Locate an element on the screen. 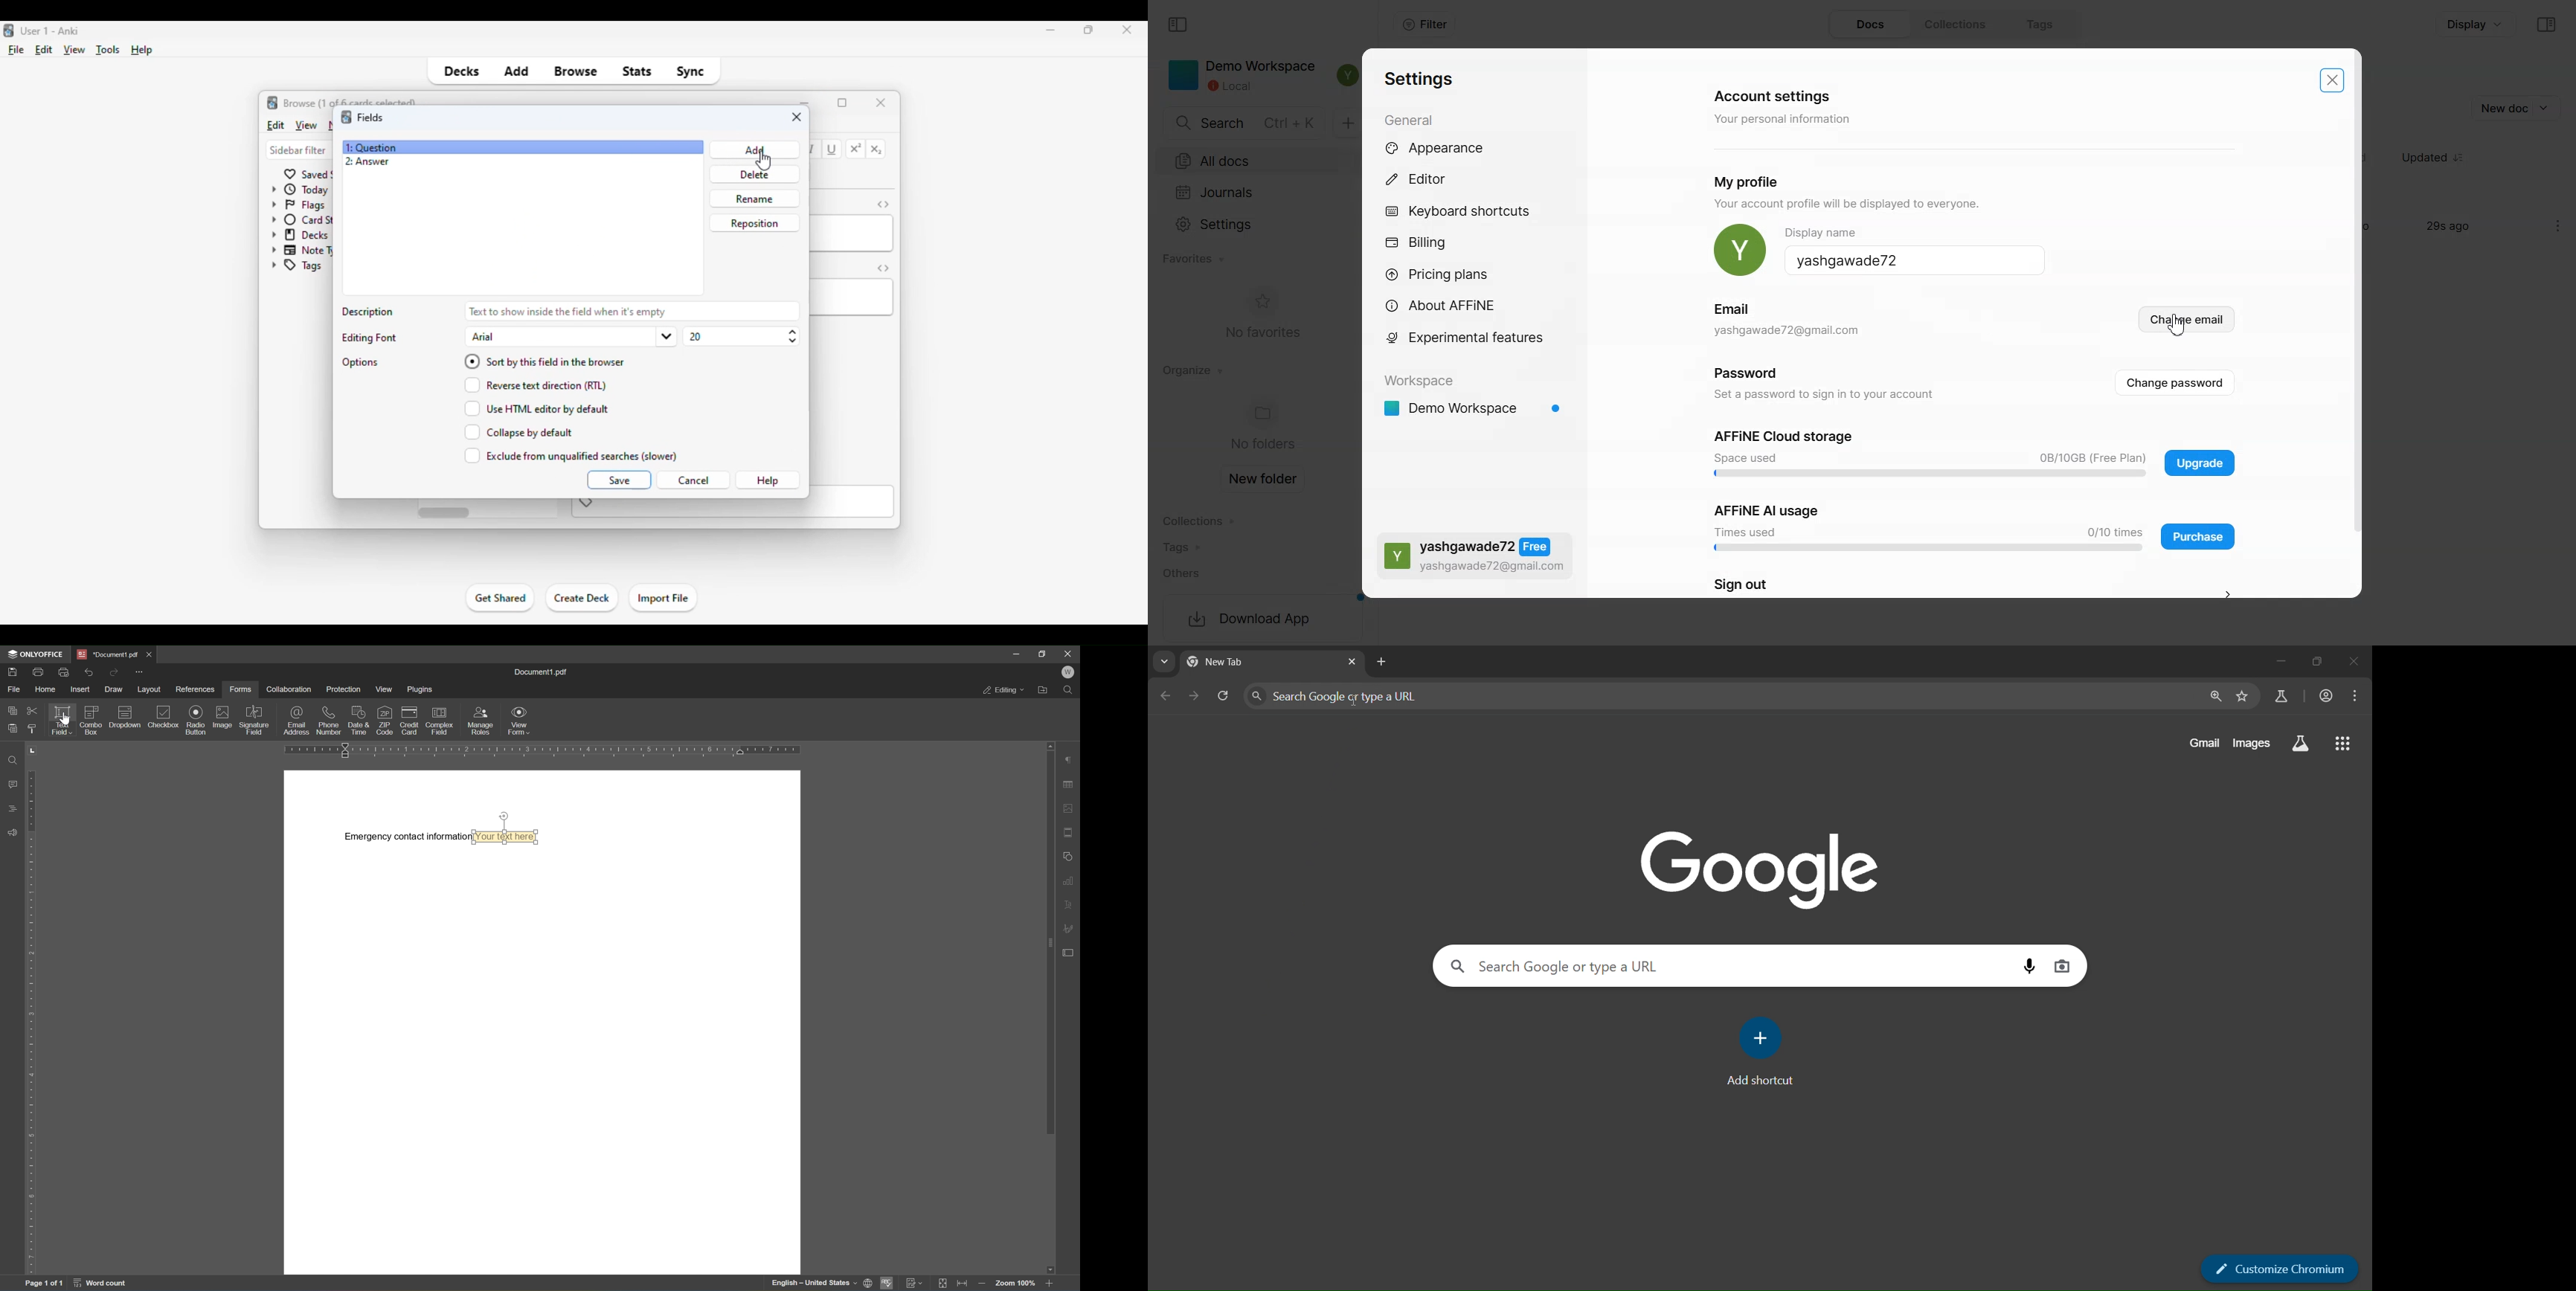 Image resolution: width=2576 pixels, height=1316 pixels. Vertical scroll bar is located at coordinates (2354, 324).